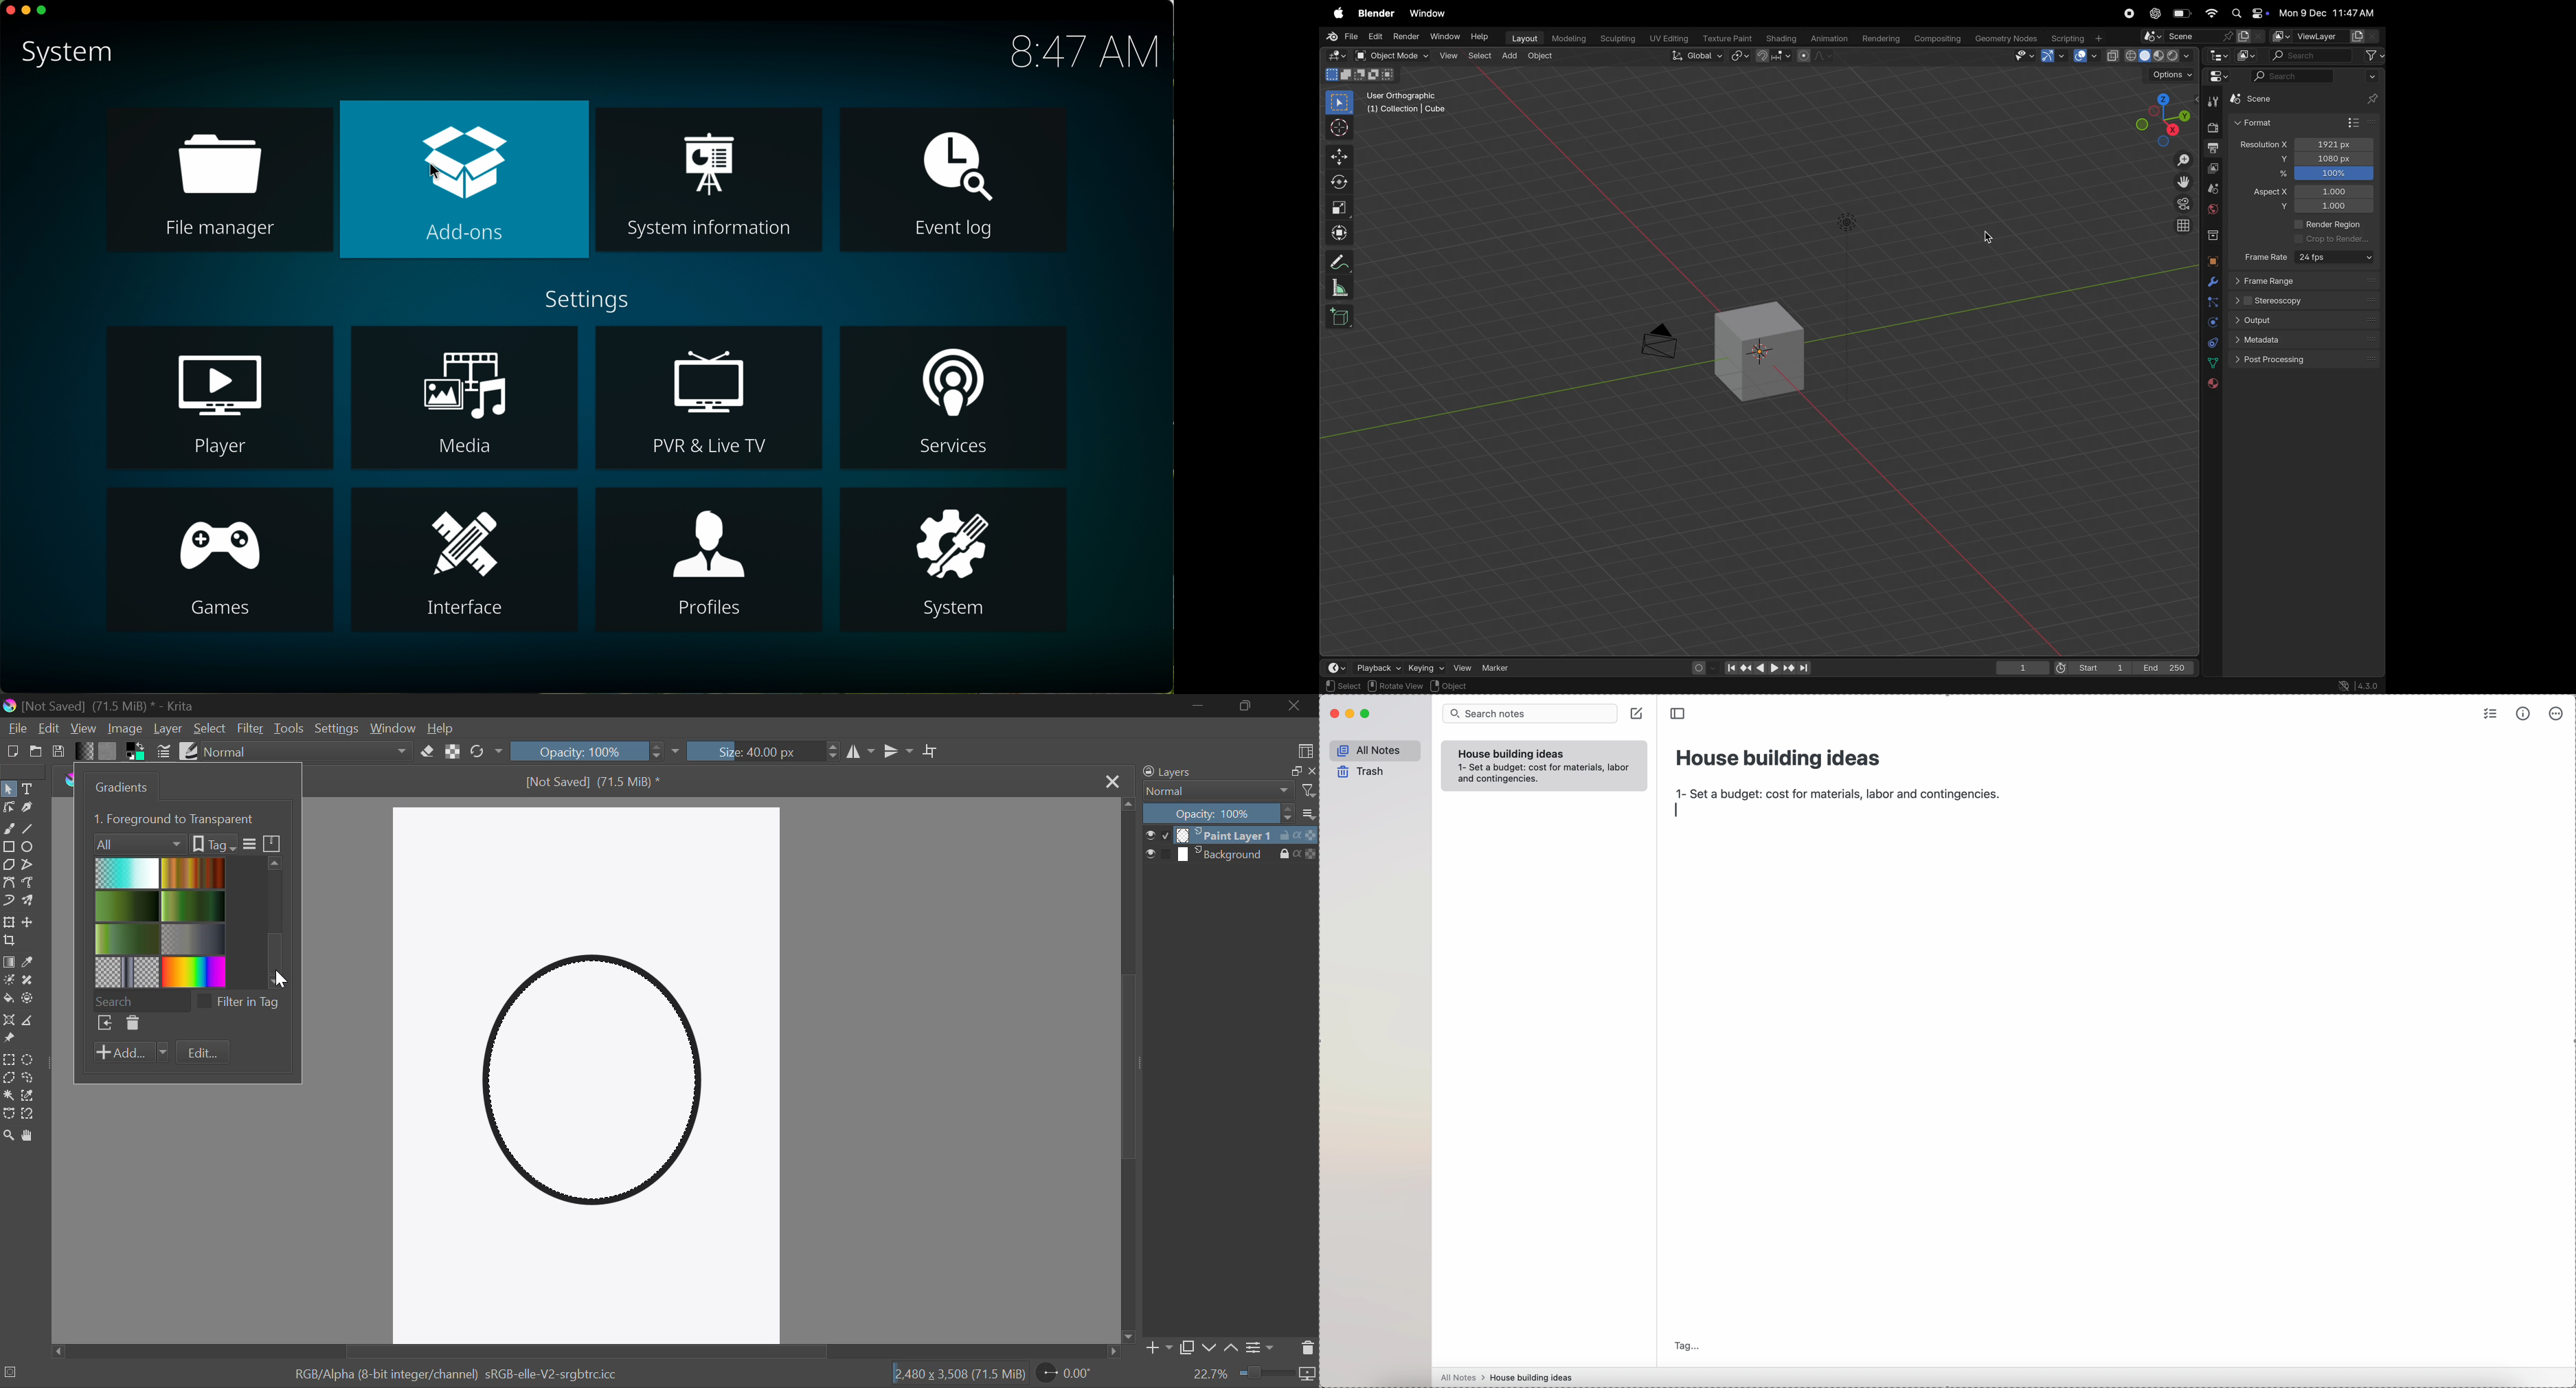  I want to click on Open, so click(36, 752).